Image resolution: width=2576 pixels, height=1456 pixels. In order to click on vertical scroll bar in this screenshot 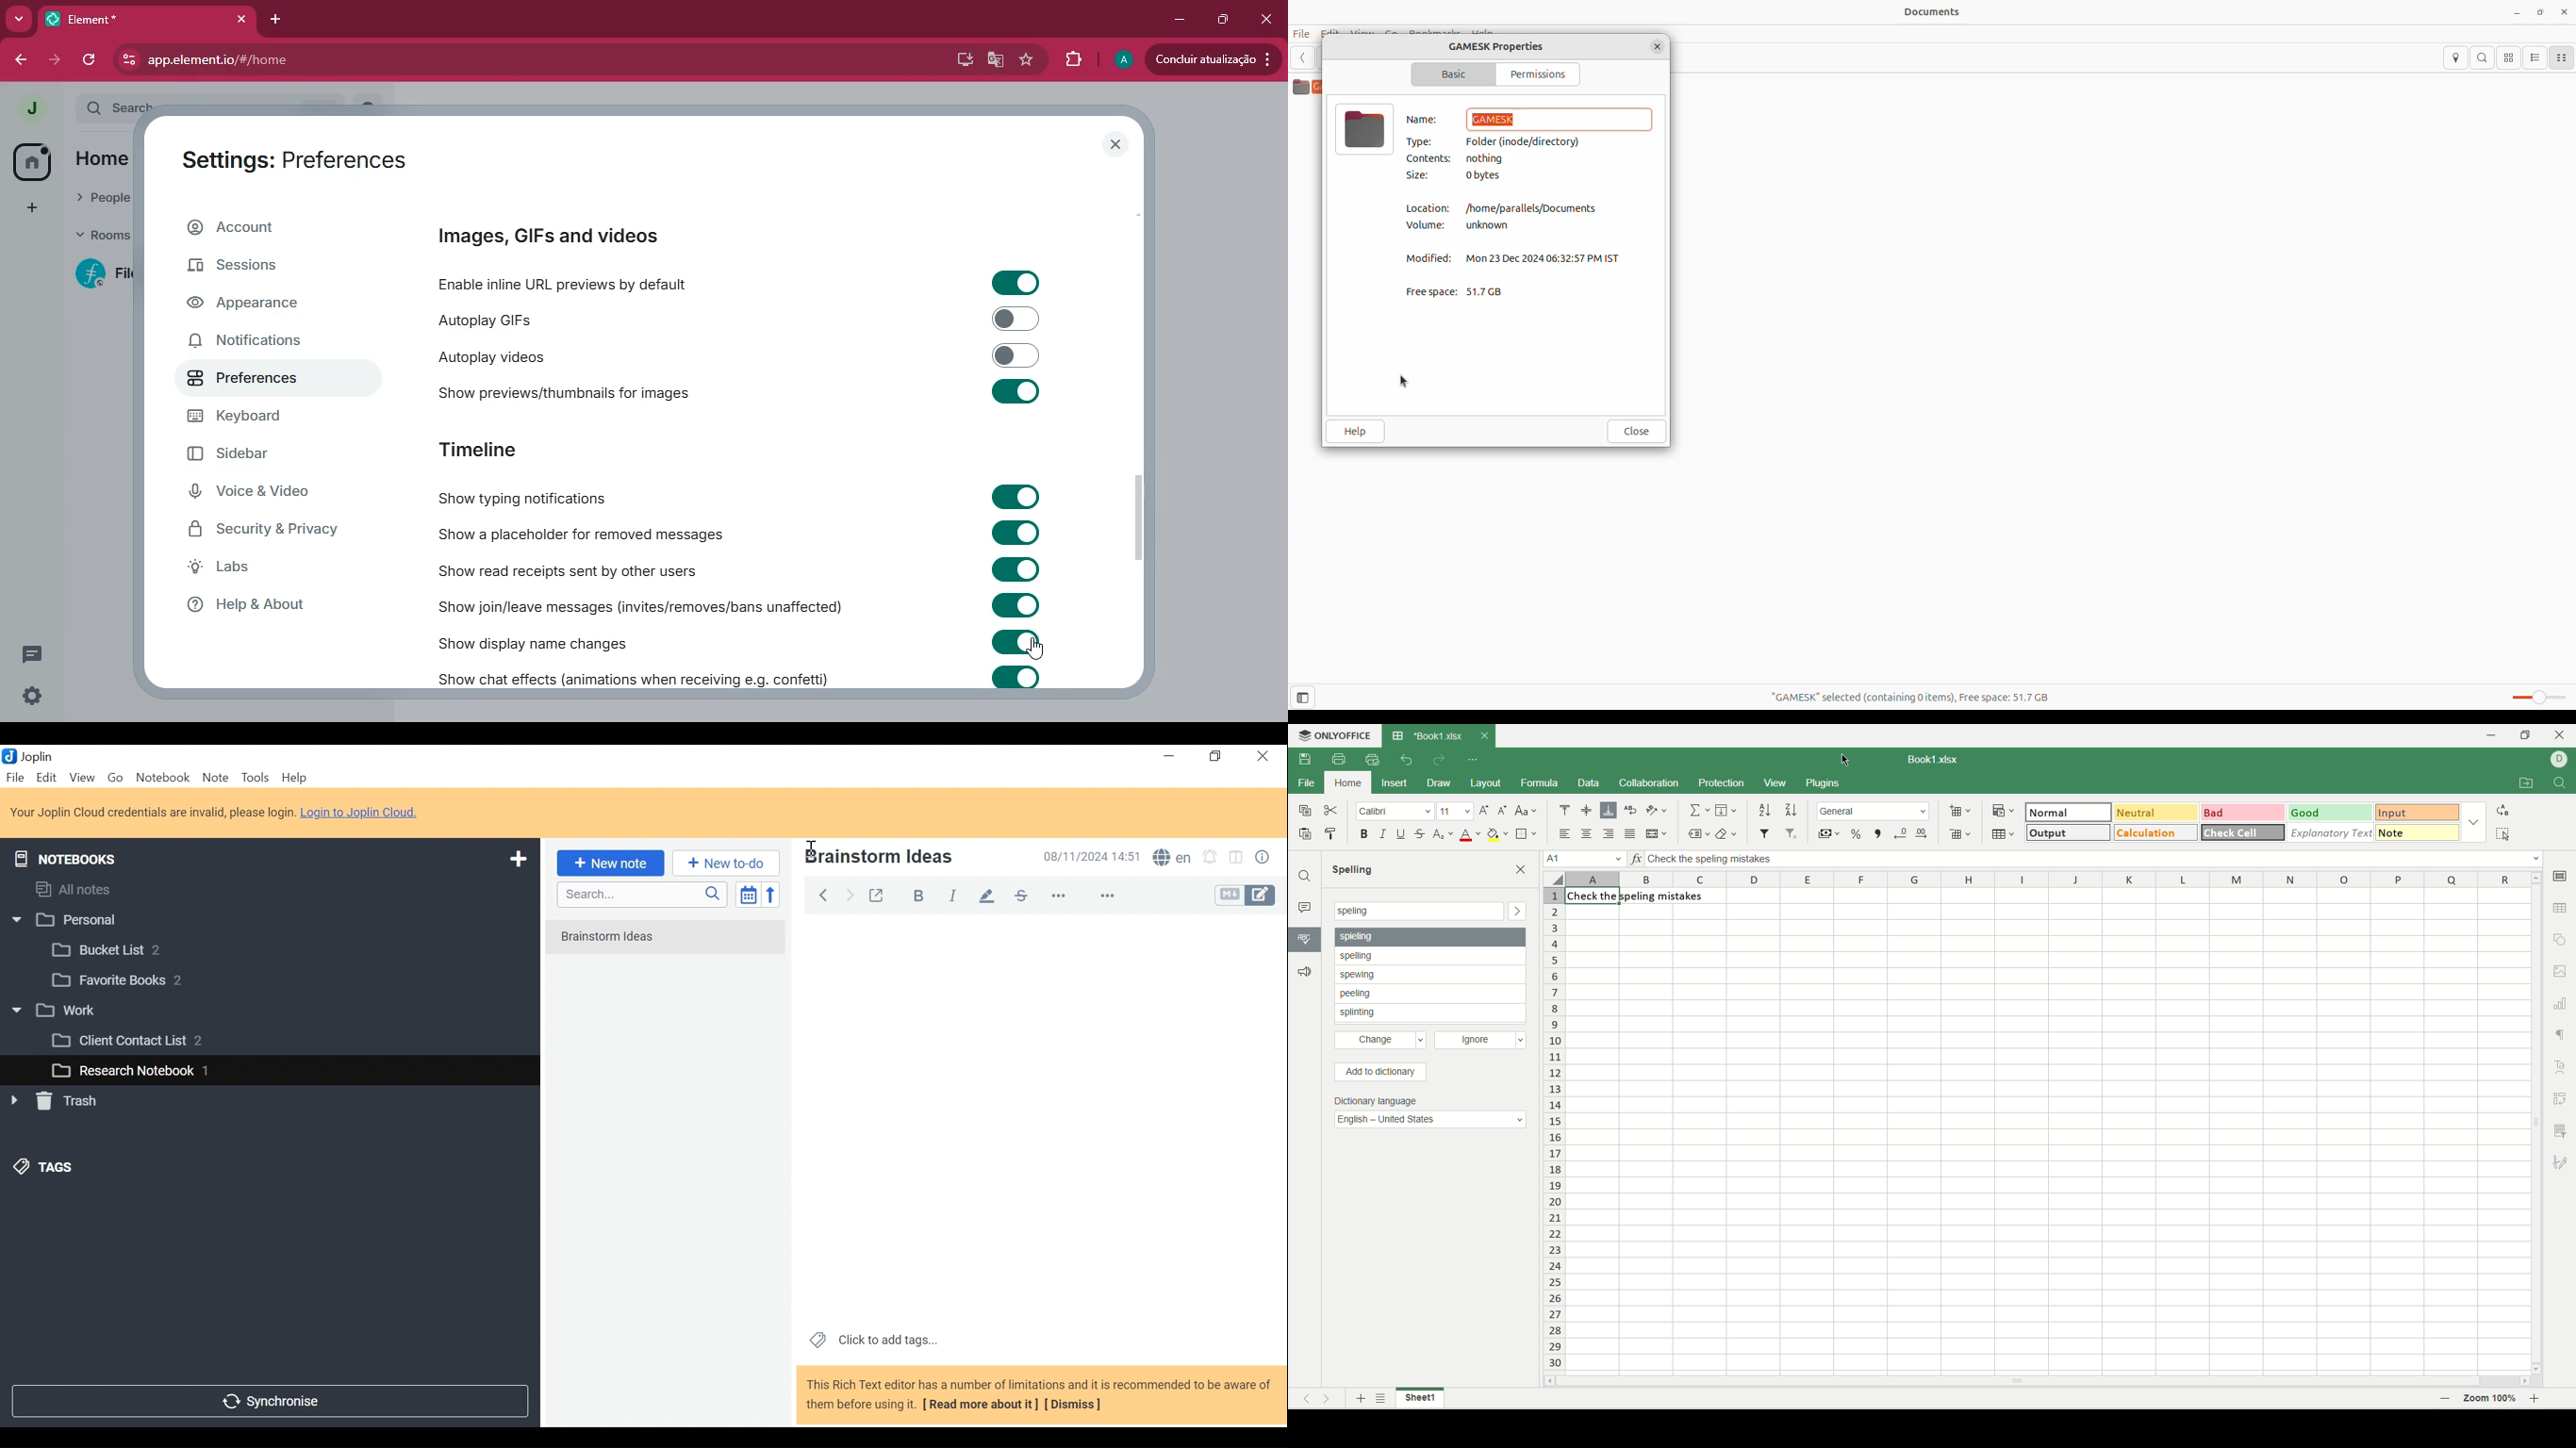, I will do `click(2538, 1123)`.